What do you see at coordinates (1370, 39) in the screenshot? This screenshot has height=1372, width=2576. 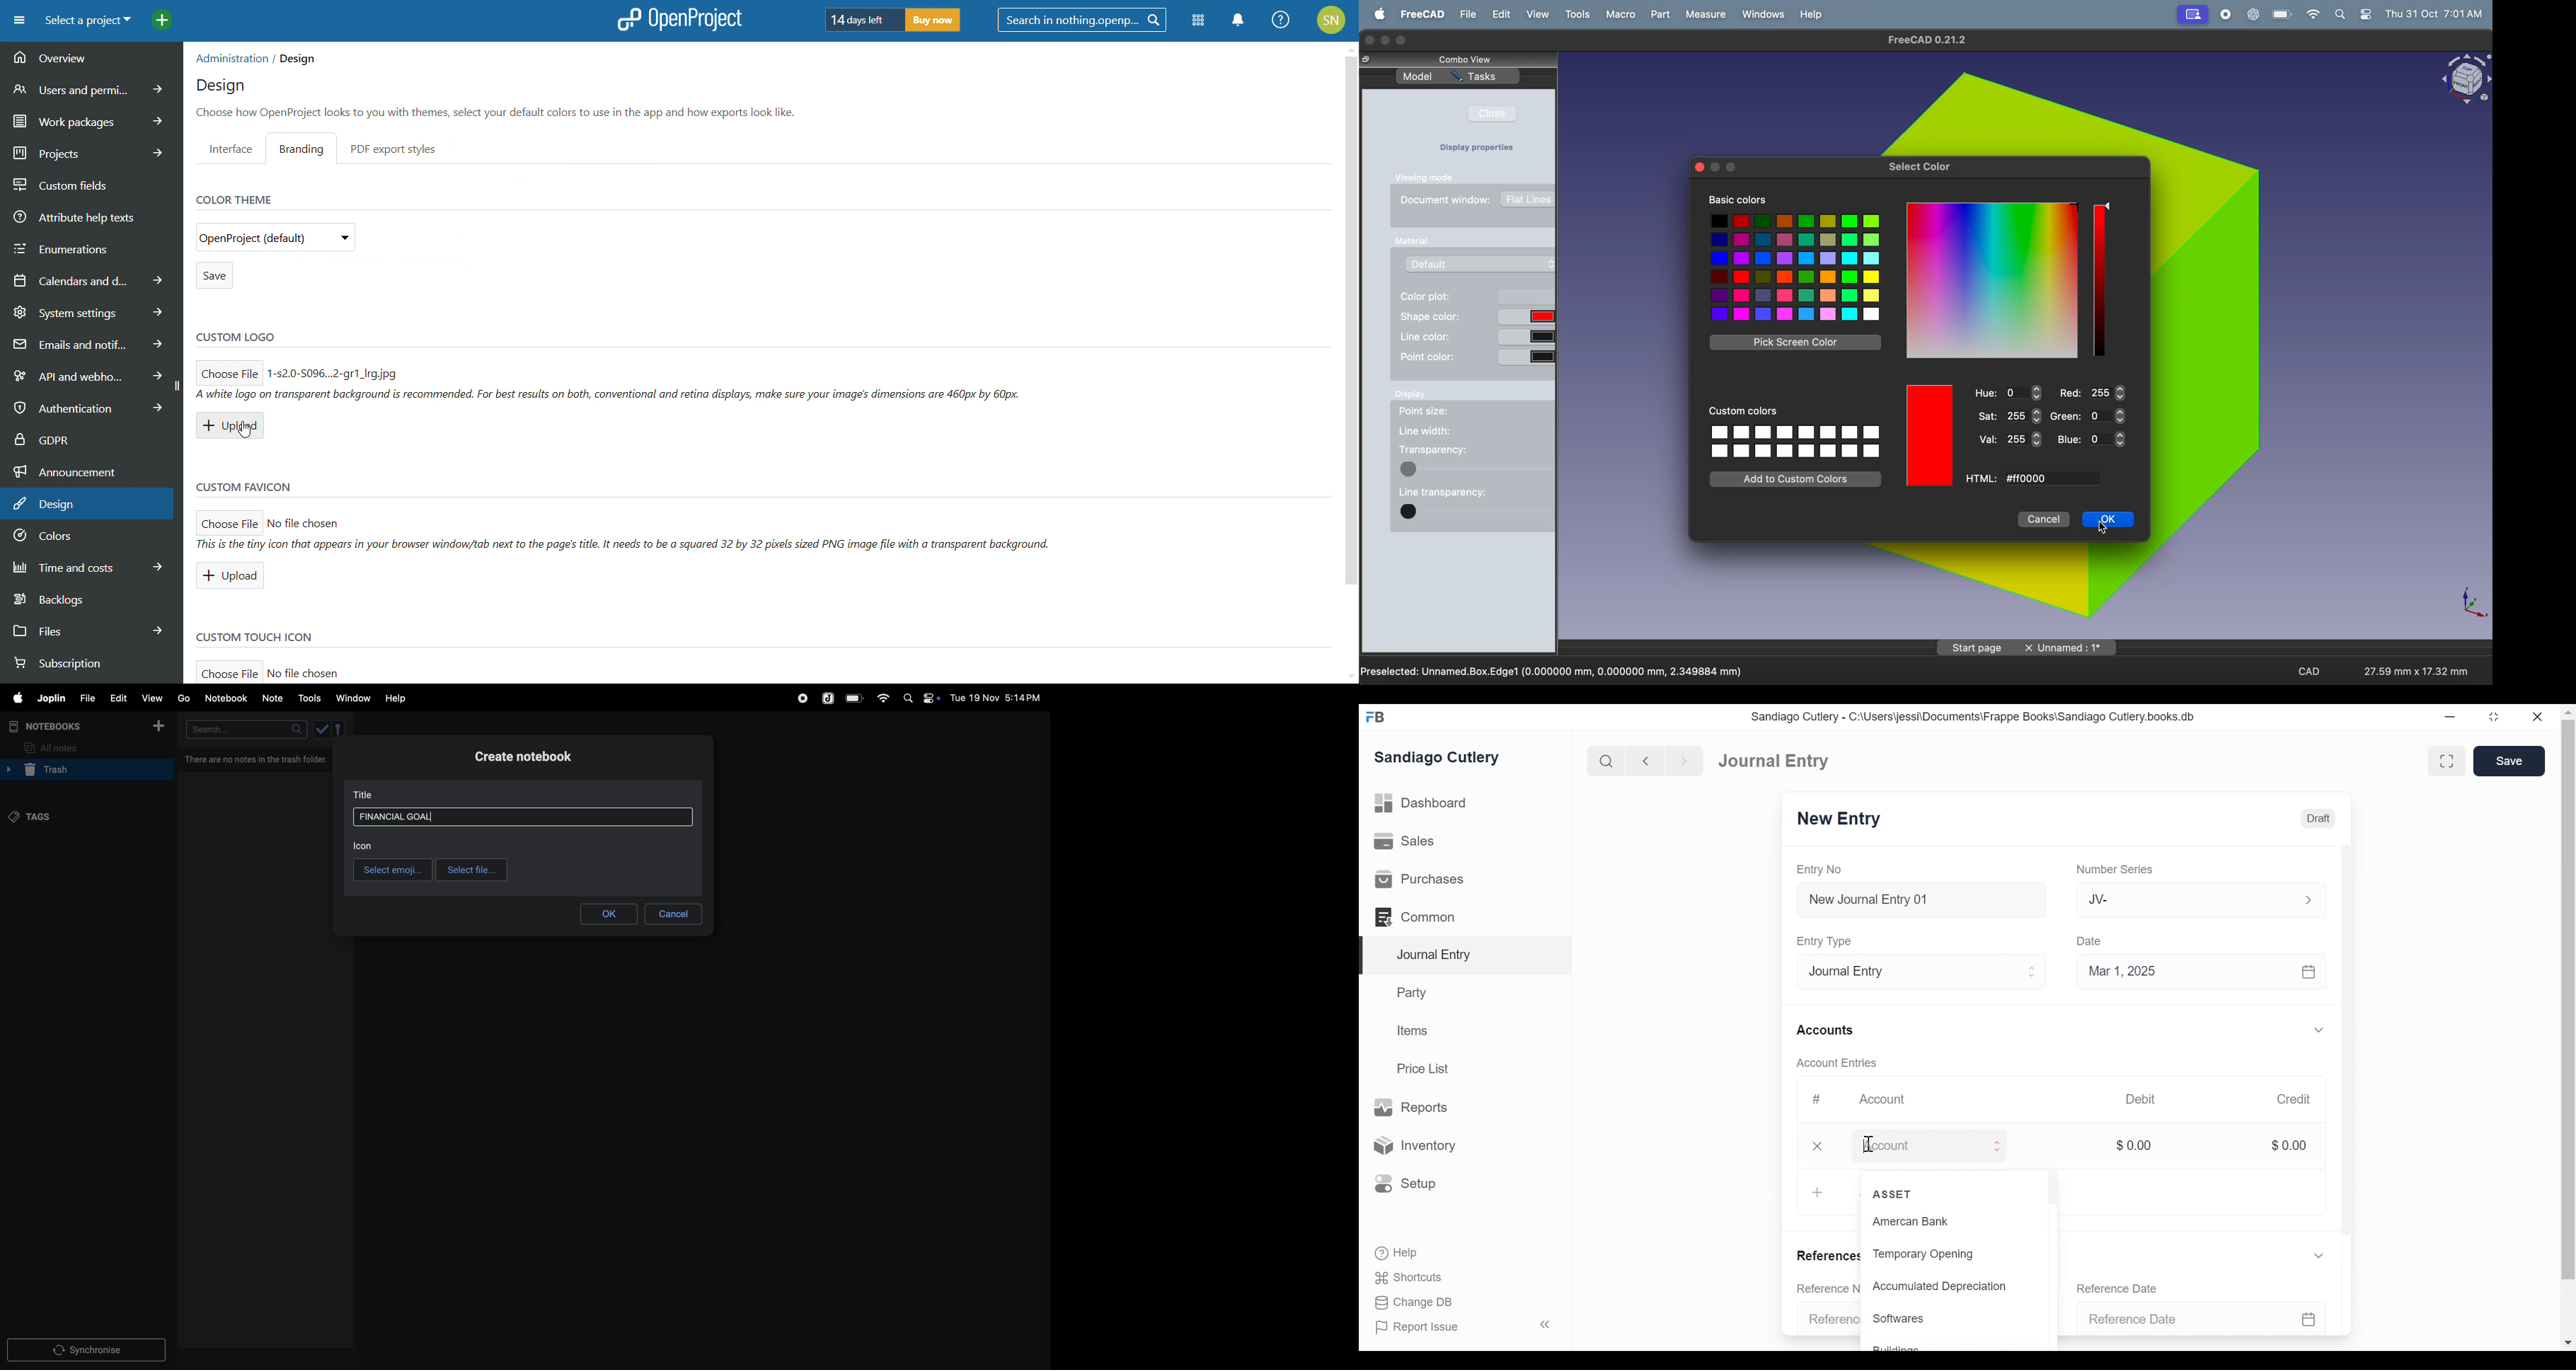 I see `closing window` at bounding box center [1370, 39].